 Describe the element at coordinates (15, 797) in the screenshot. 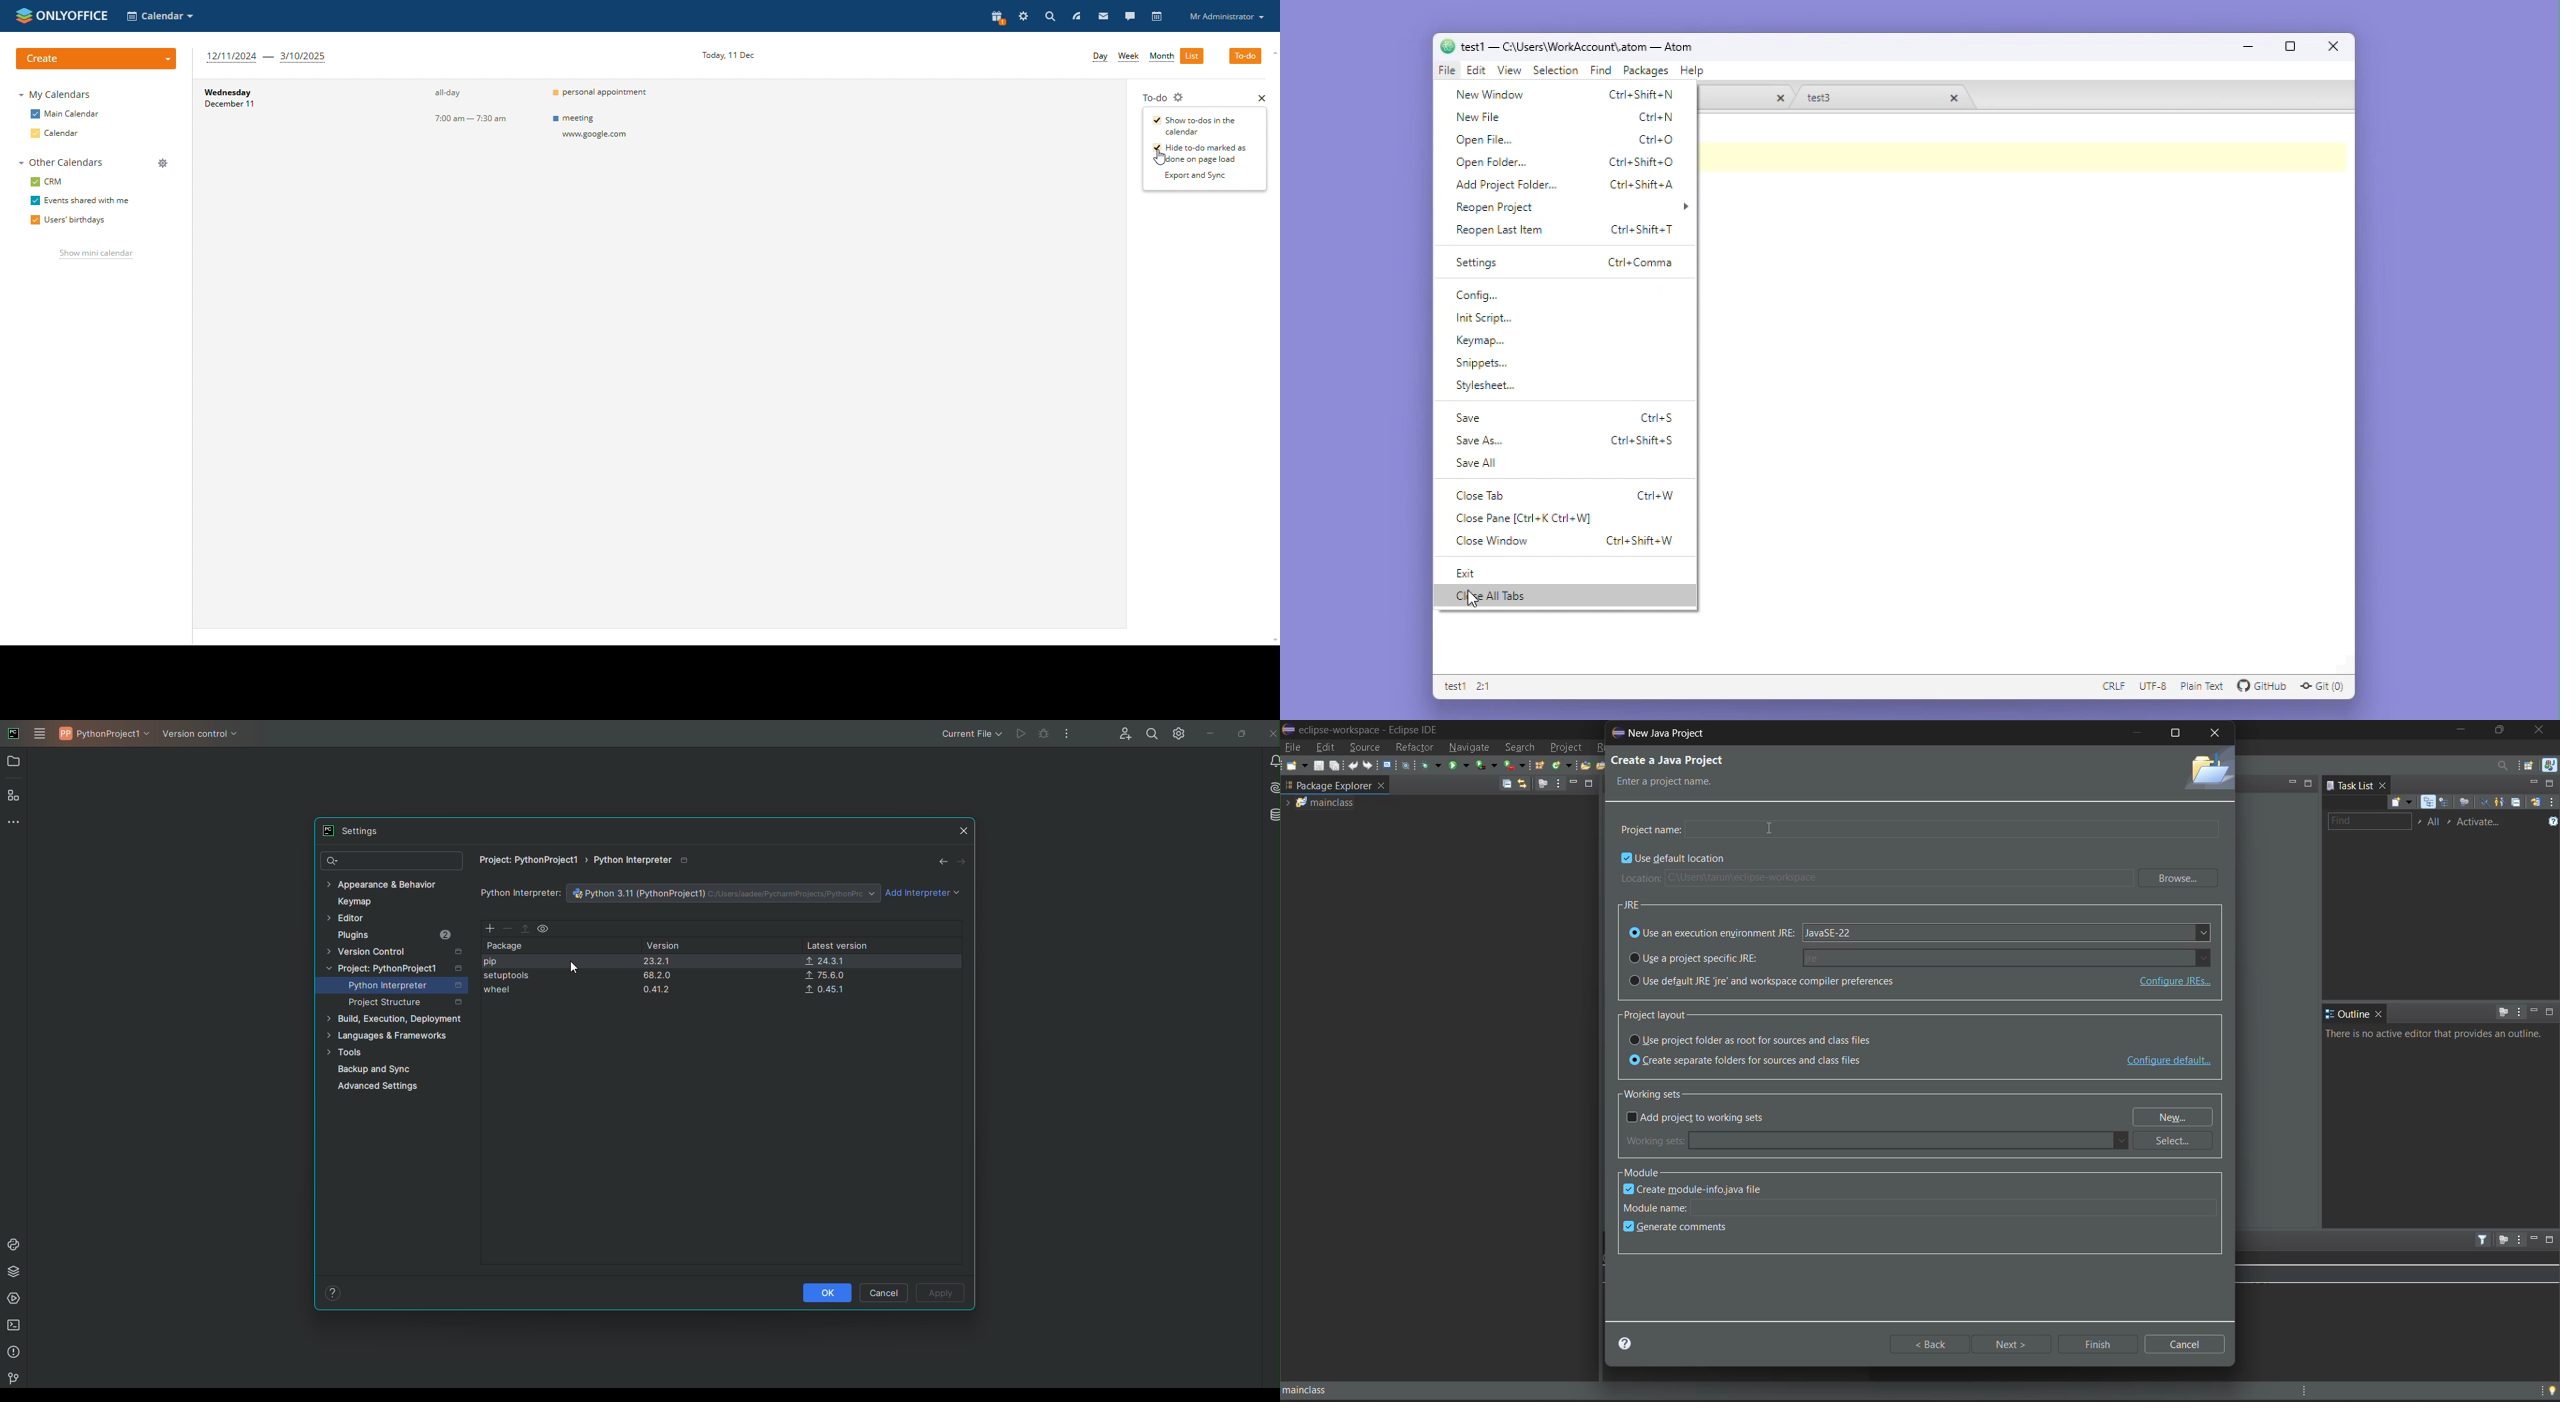

I see `Structure` at that location.